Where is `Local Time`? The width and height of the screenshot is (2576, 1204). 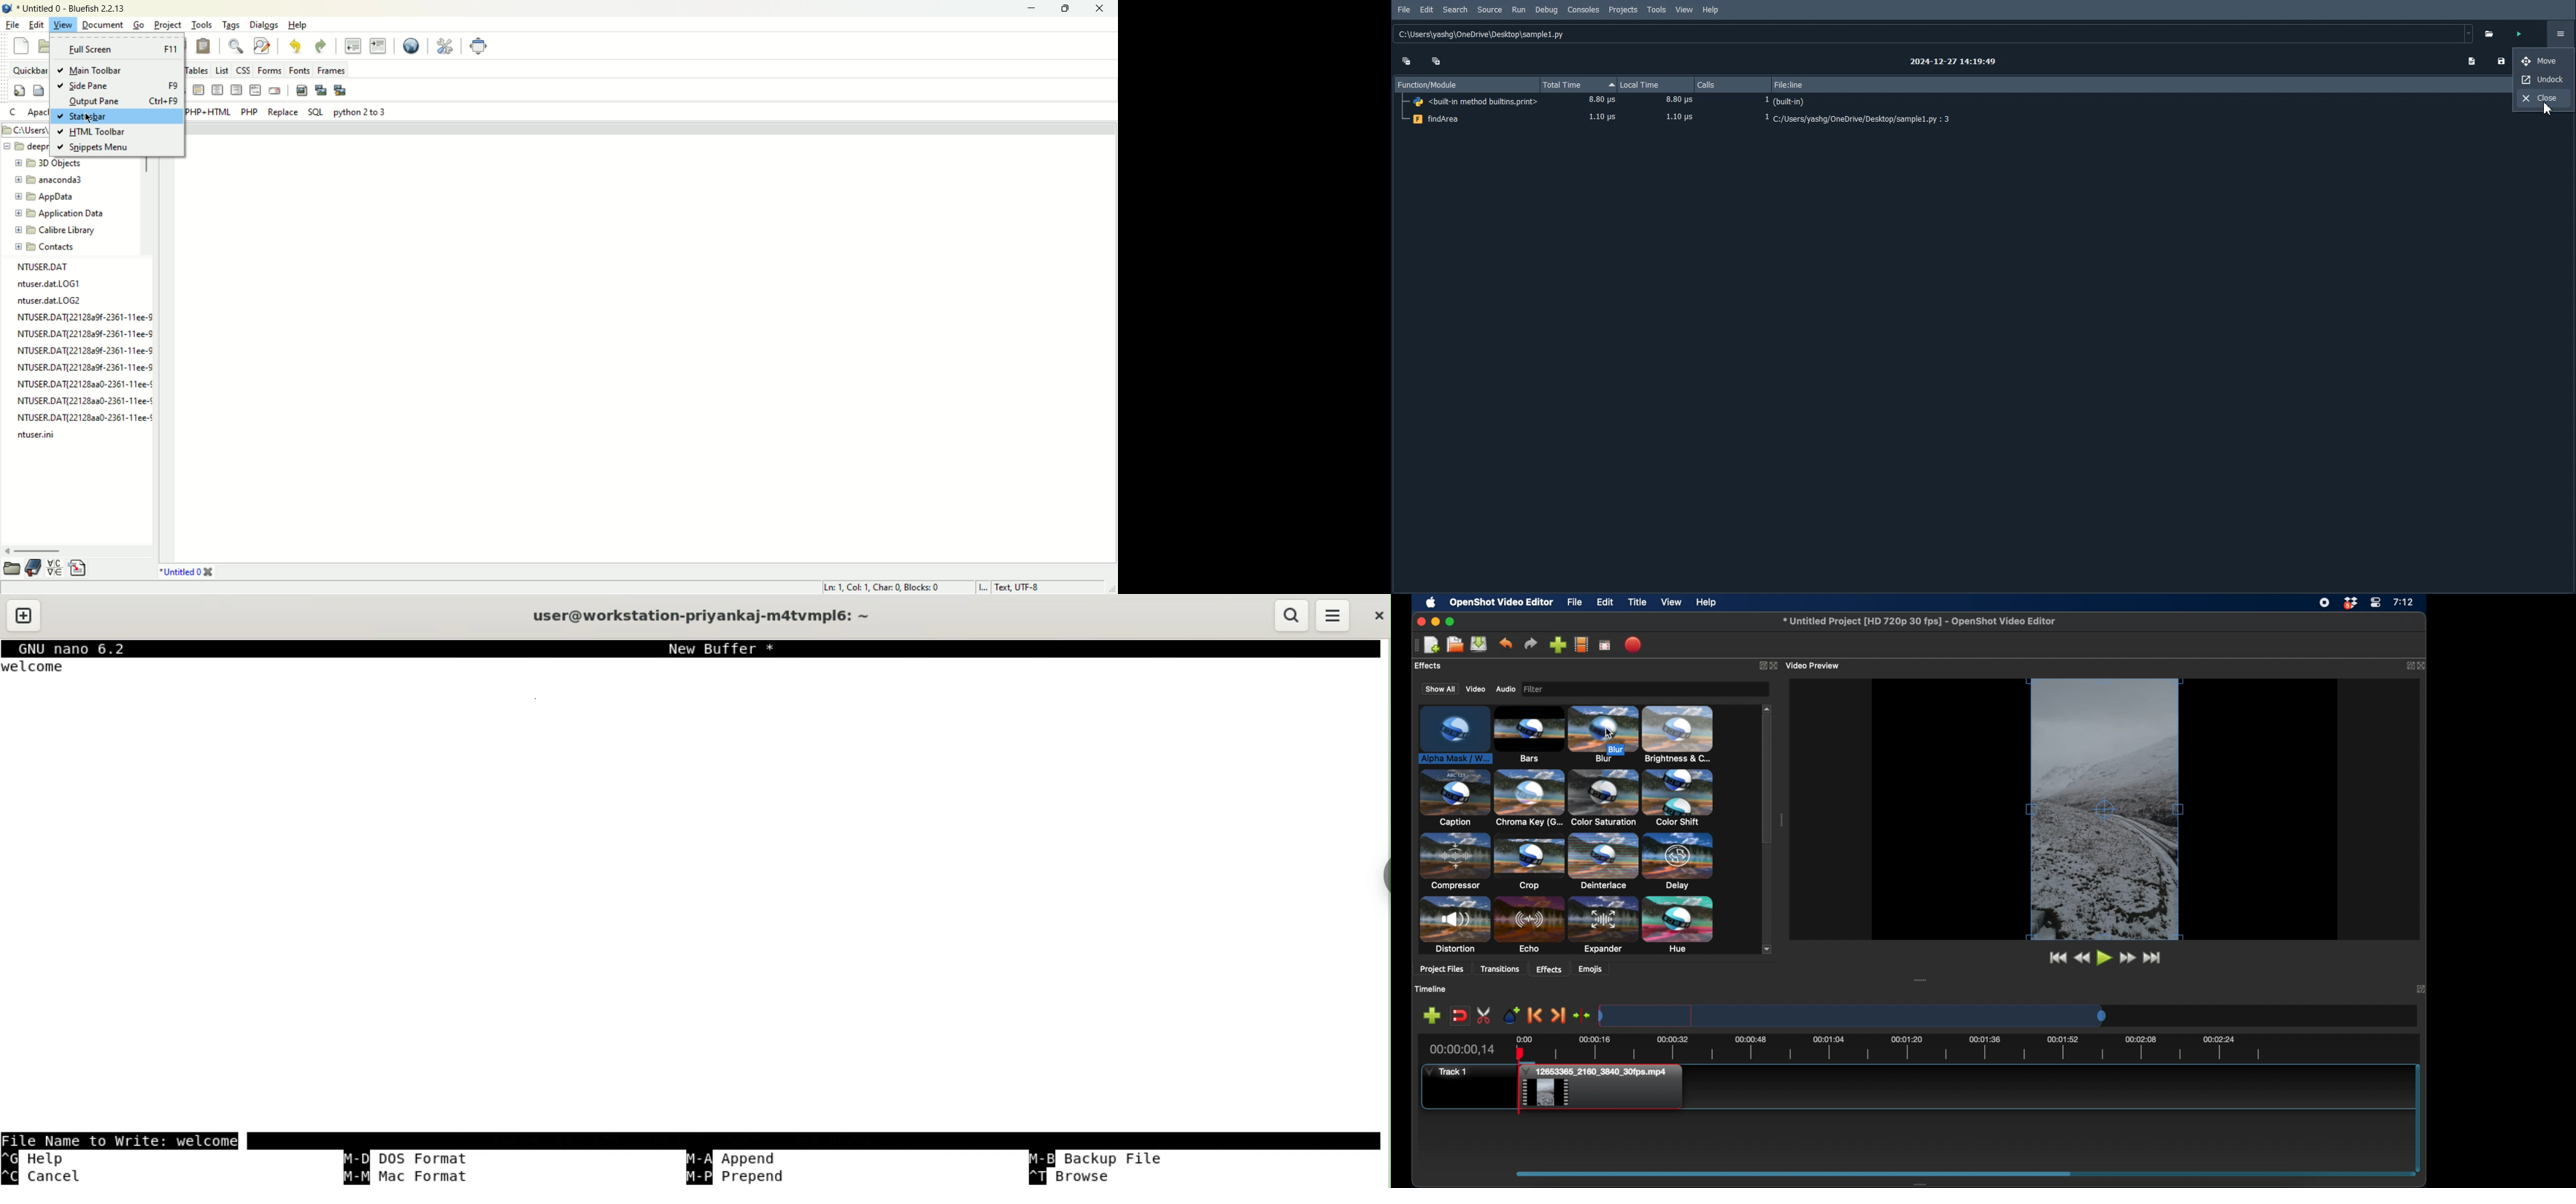
Local Time is located at coordinates (1656, 85).